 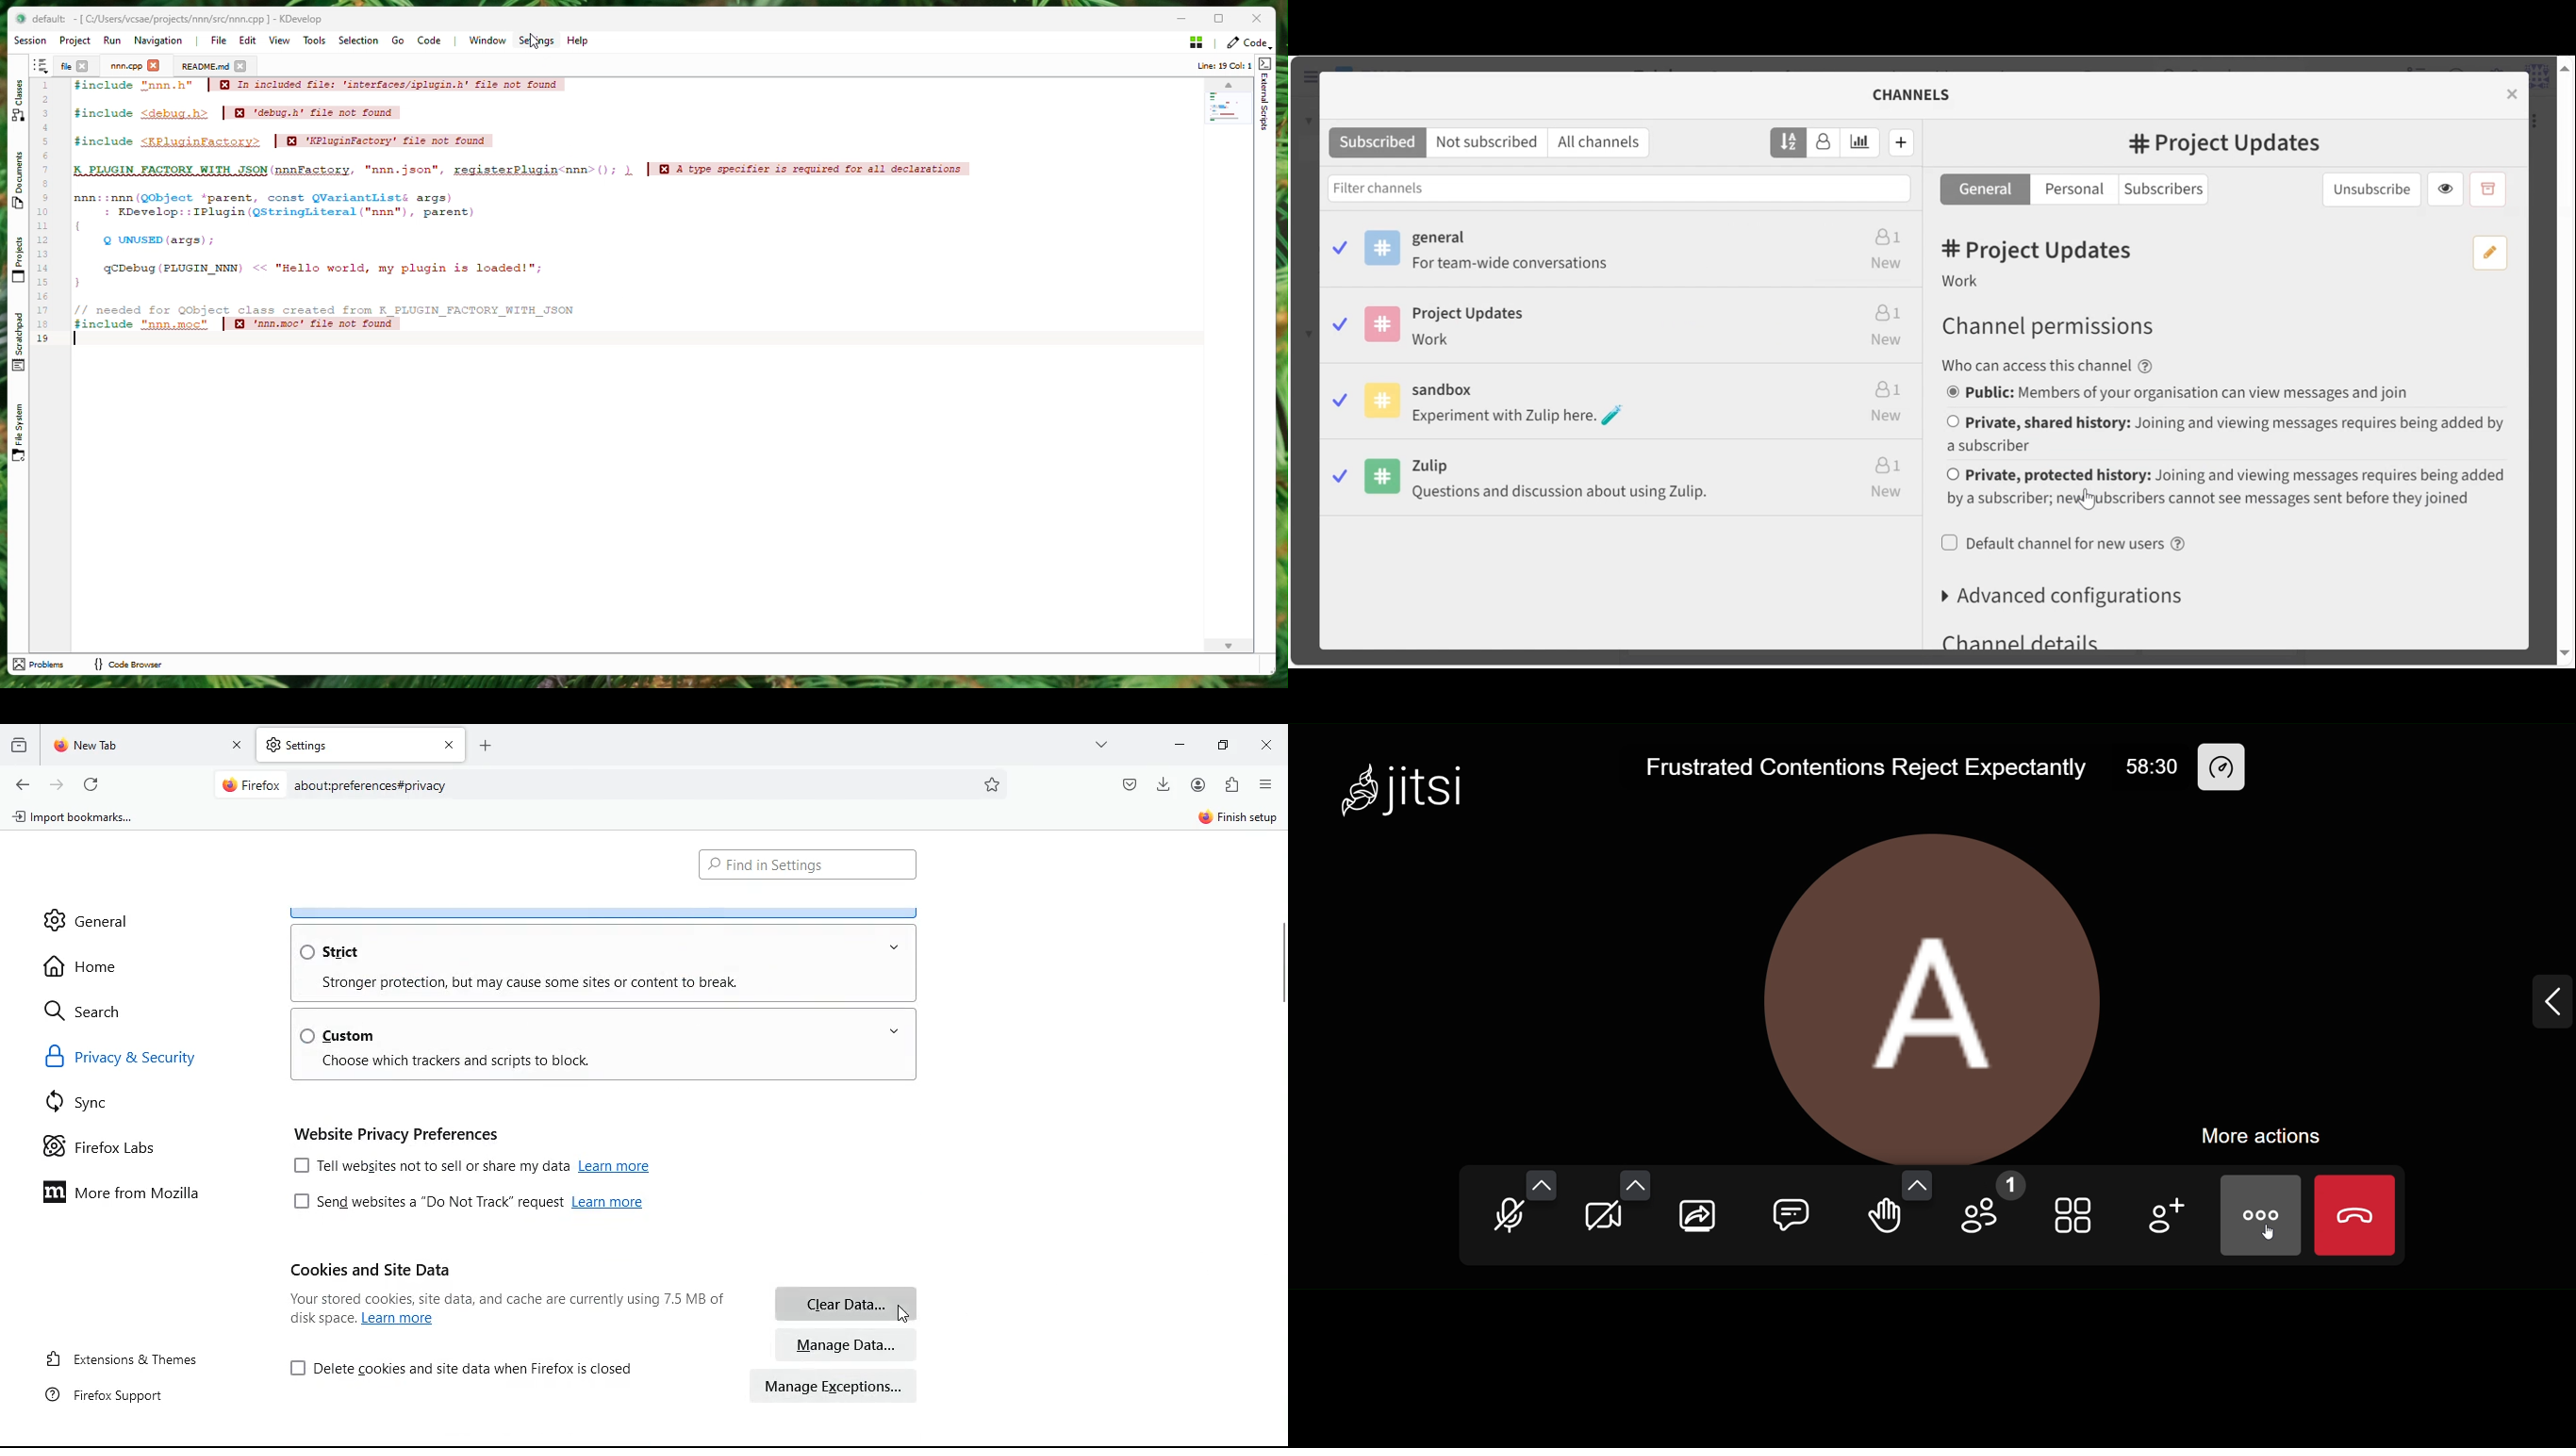 I want to click on Description, so click(x=1977, y=282).